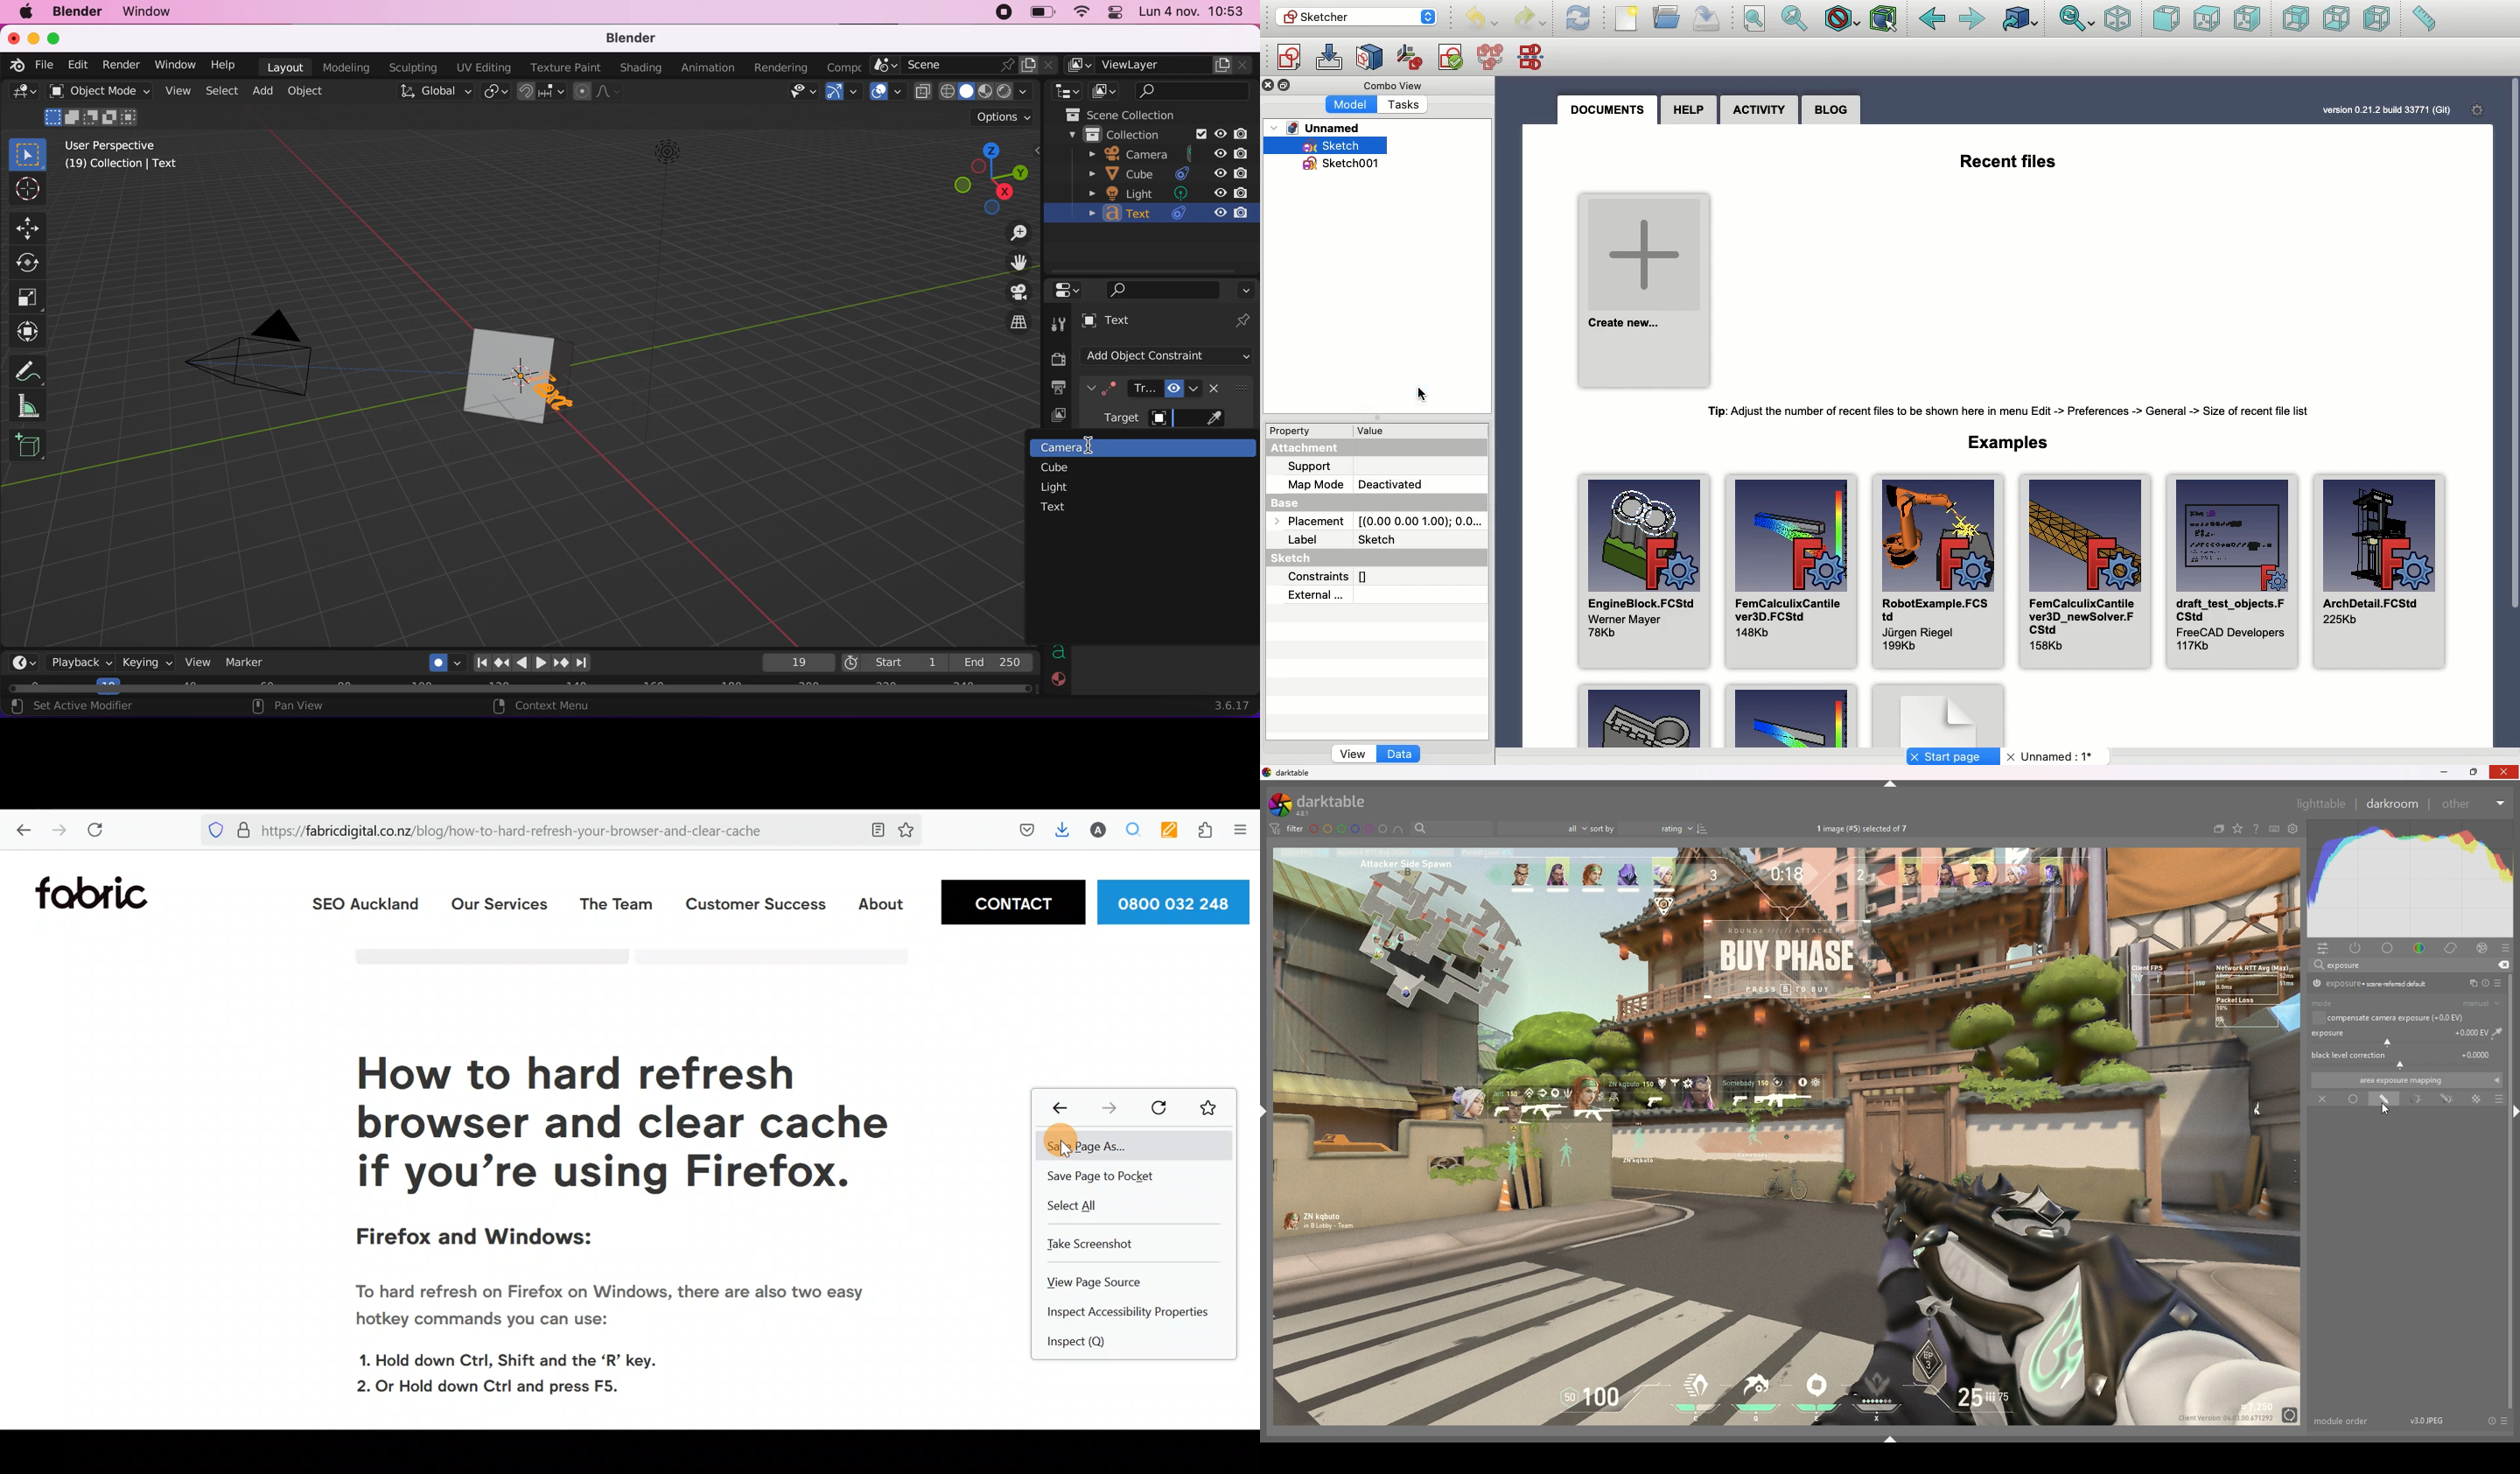 The height and width of the screenshot is (1484, 2520). What do you see at coordinates (82, 665) in the screenshot?
I see `playback` at bounding box center [82, 665].